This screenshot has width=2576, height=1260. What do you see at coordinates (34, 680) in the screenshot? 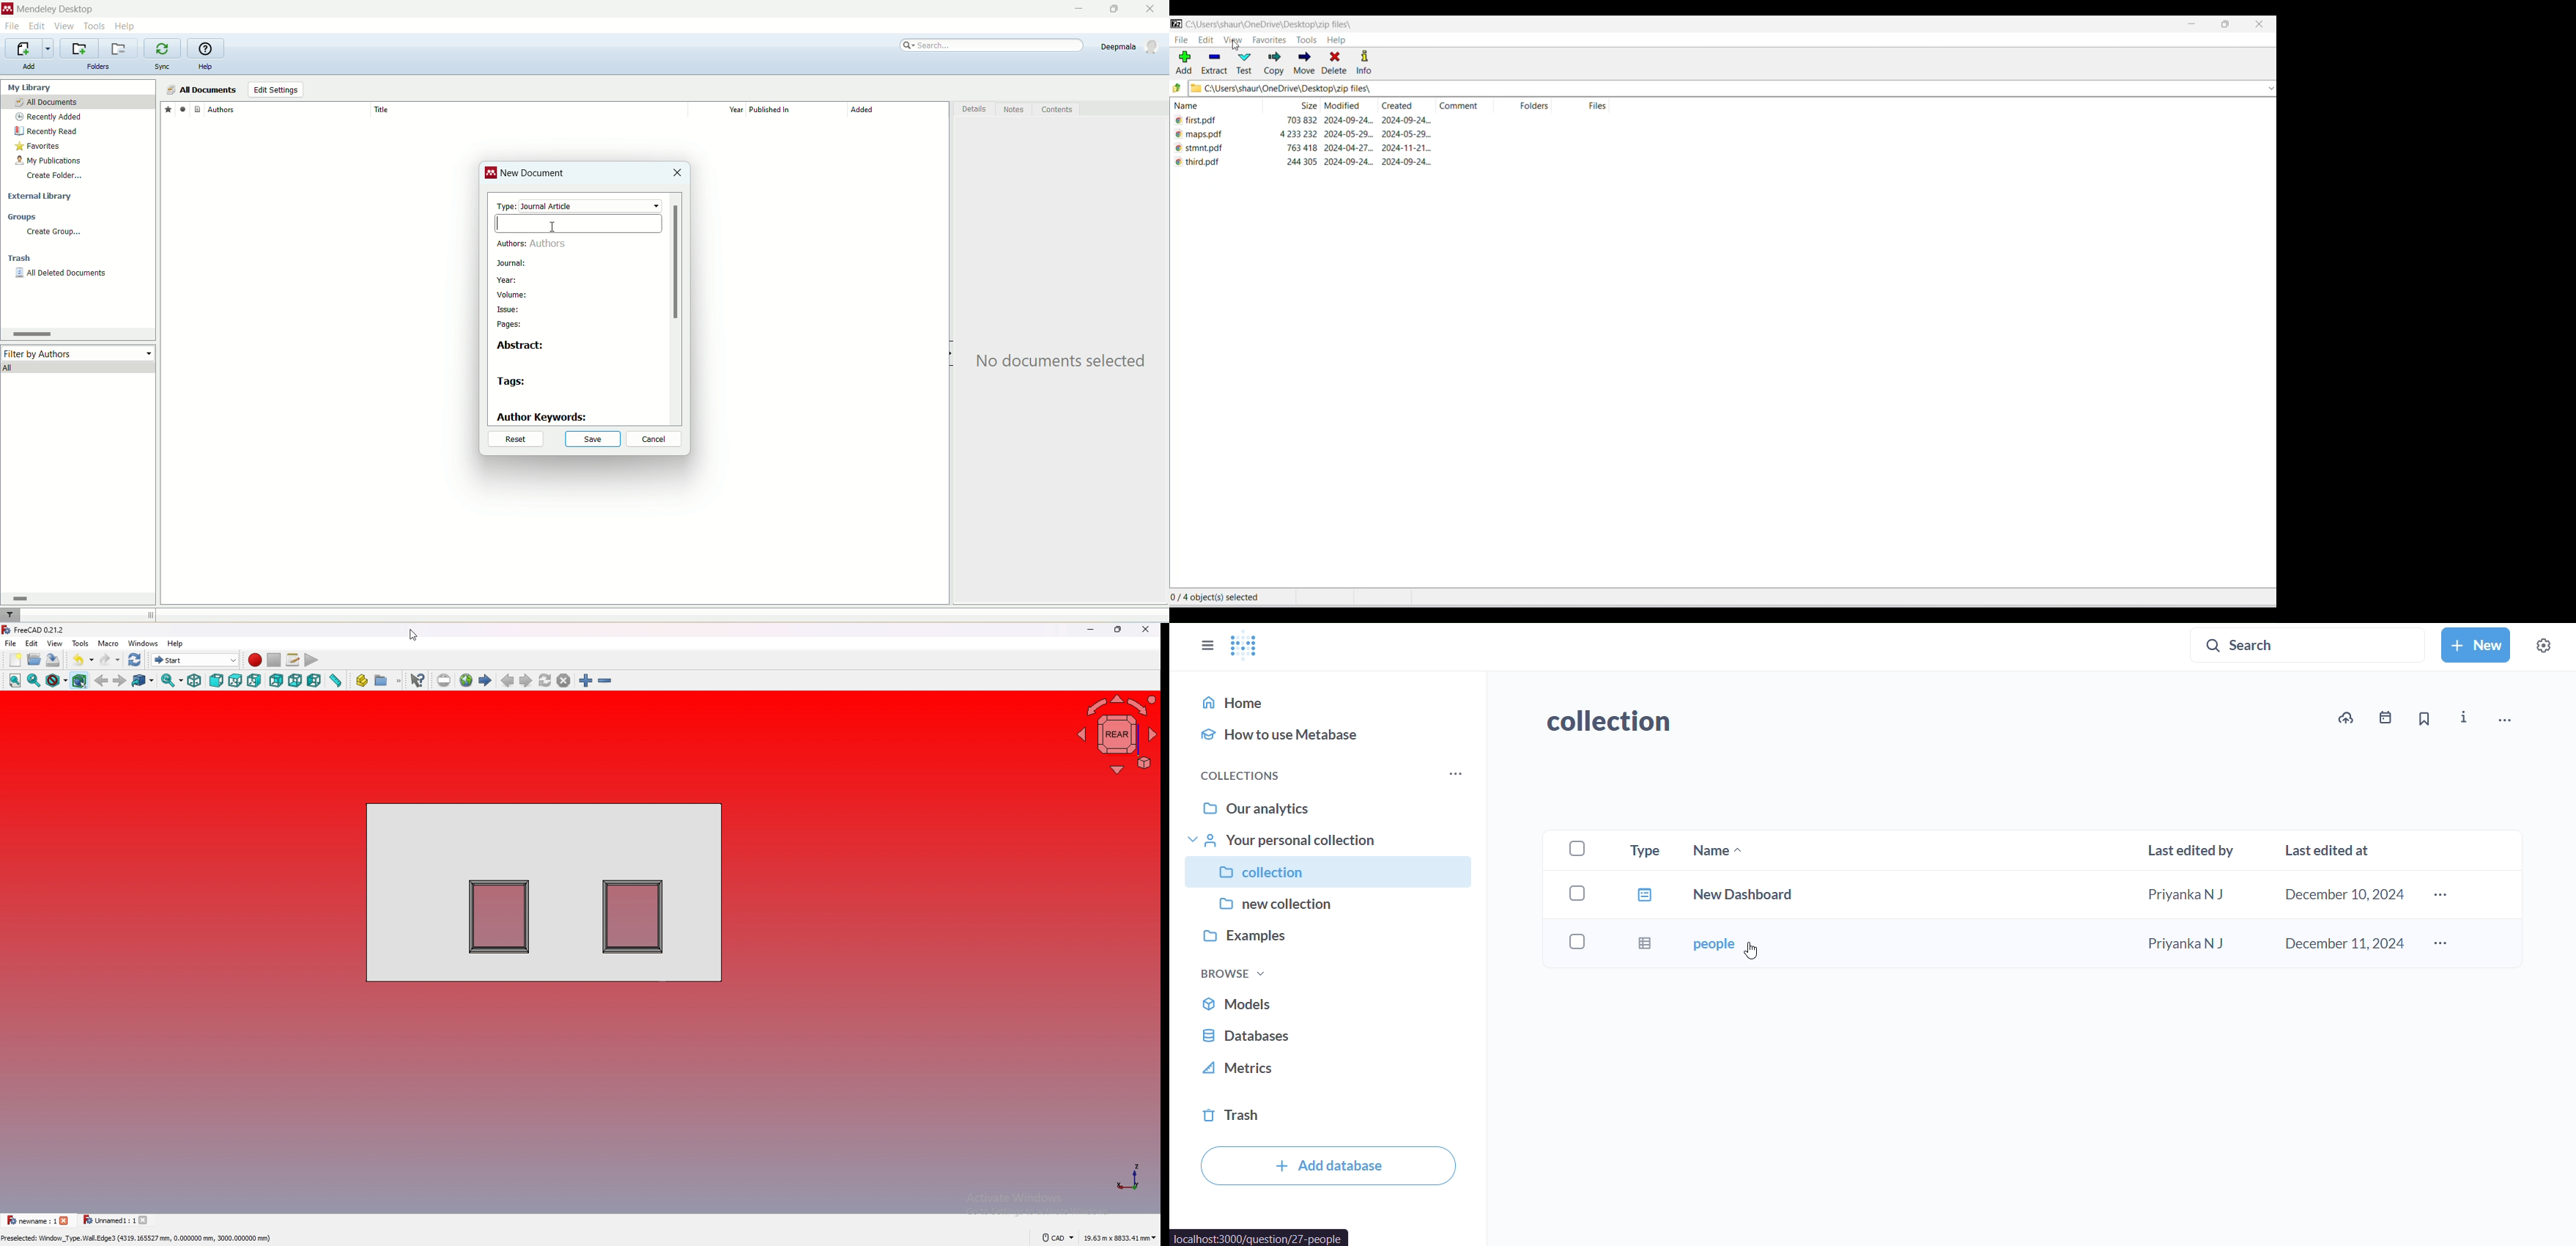
I see `fit selection` at bounding box center [34, 680].